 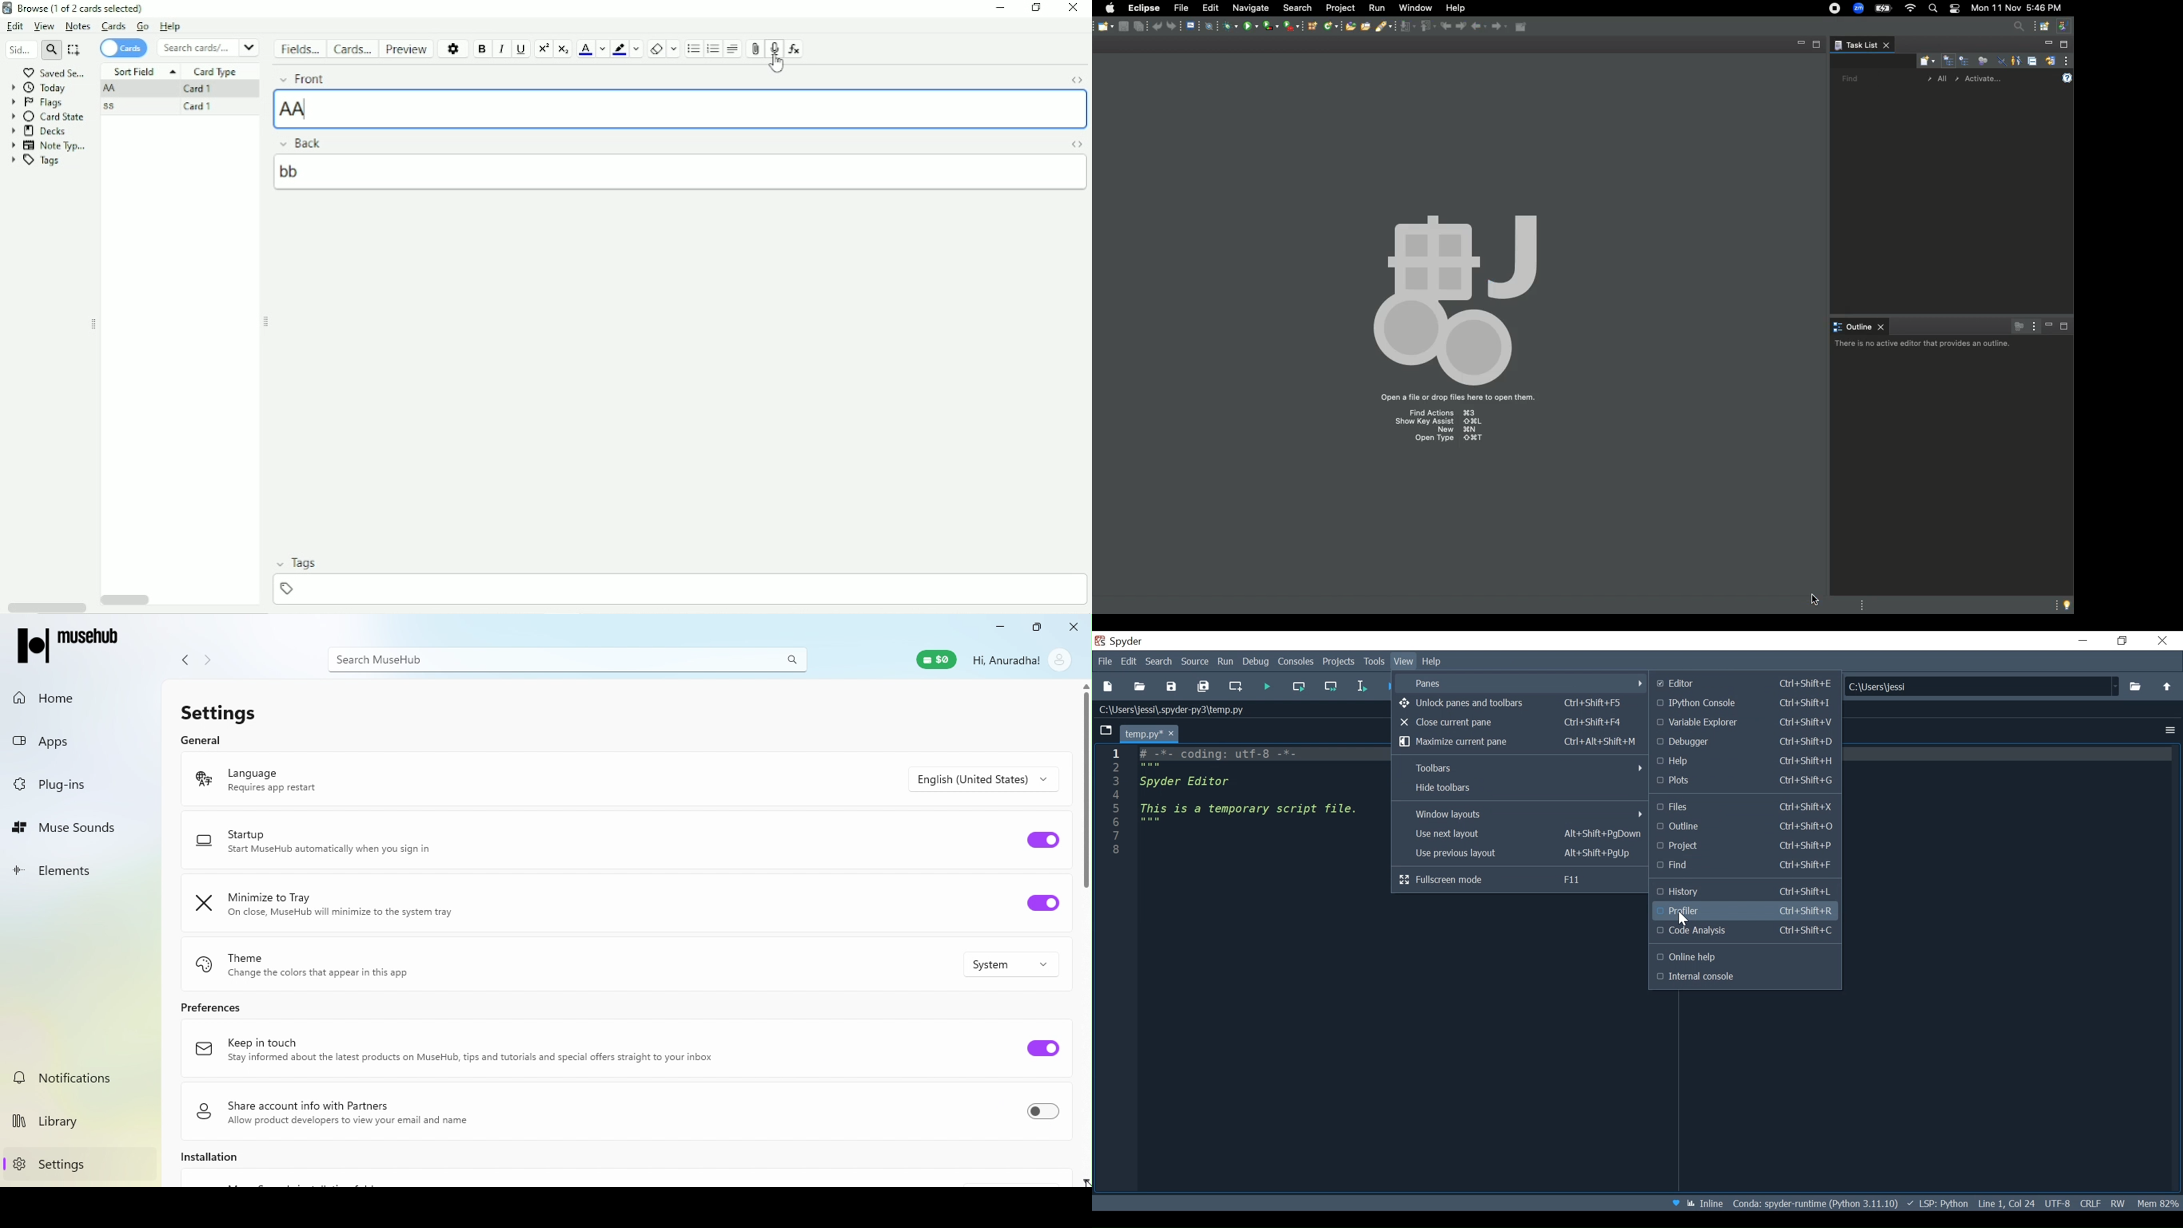 I want to click on Toggle , so click(x=1043, y=843).